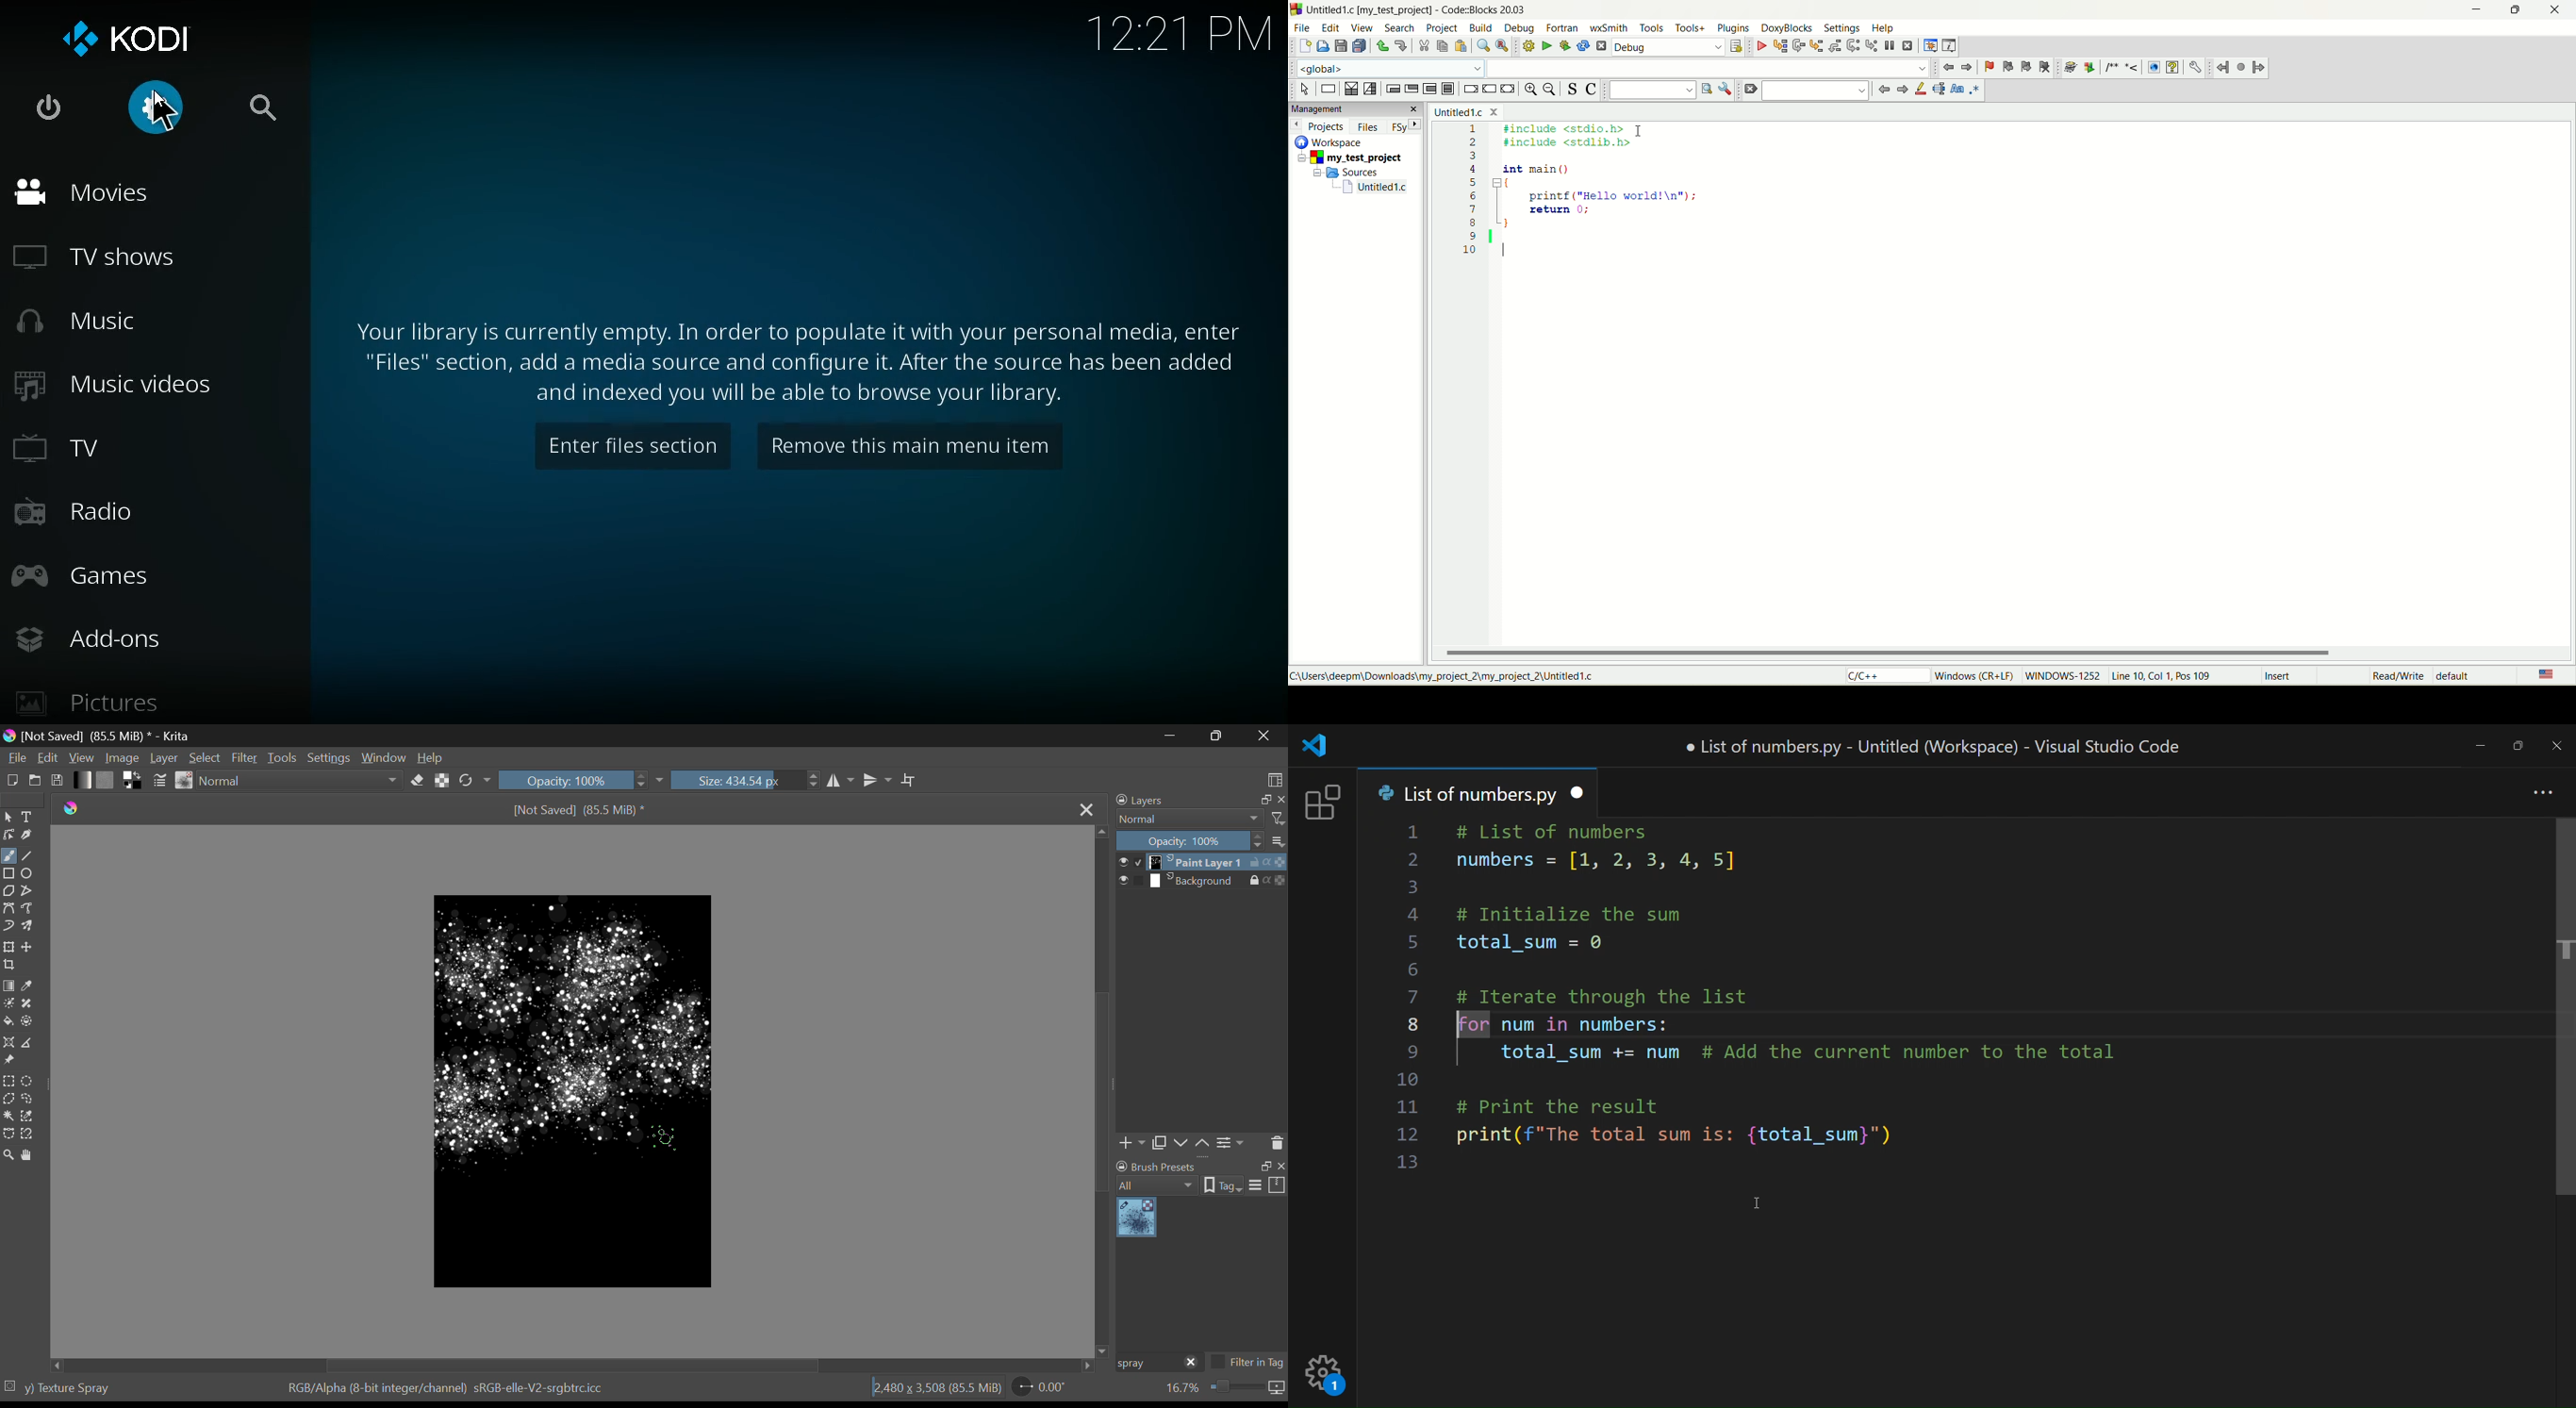  What do you see at coordinates (2557, 744) in the screenshot?
I see `close` at bounding box center [2557, 744].